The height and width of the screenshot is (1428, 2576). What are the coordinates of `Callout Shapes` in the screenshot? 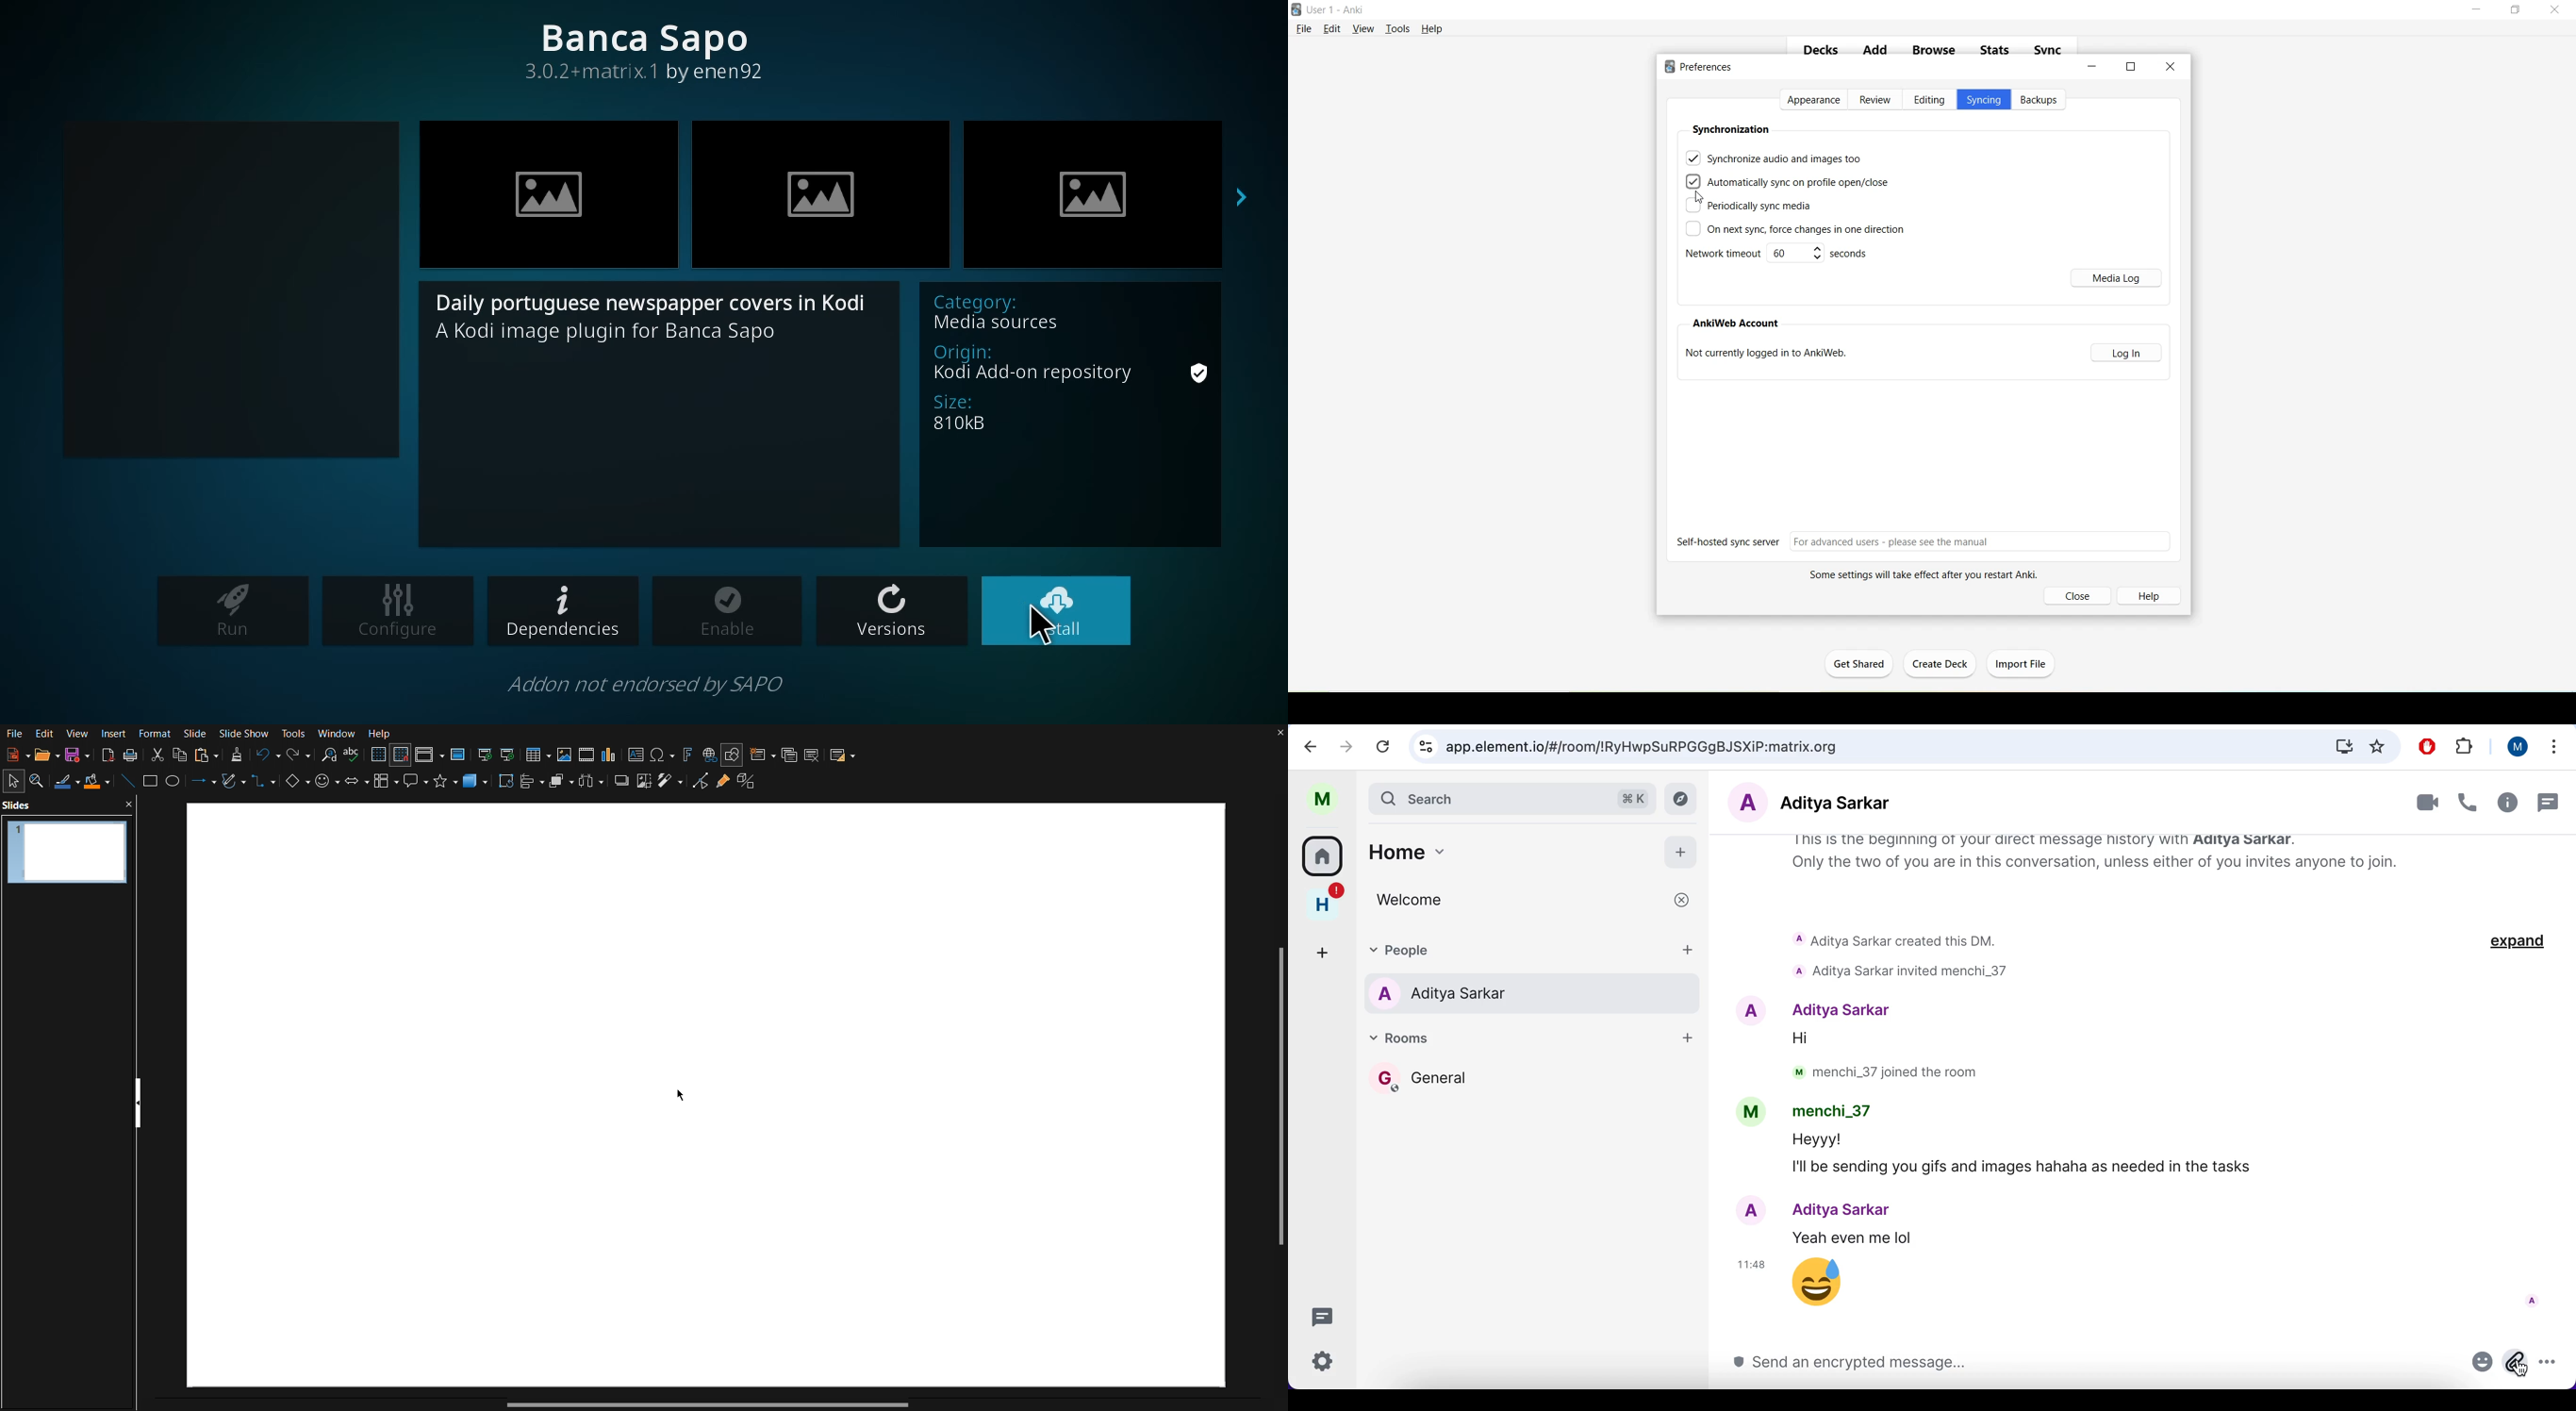 It's located at (417, 785).